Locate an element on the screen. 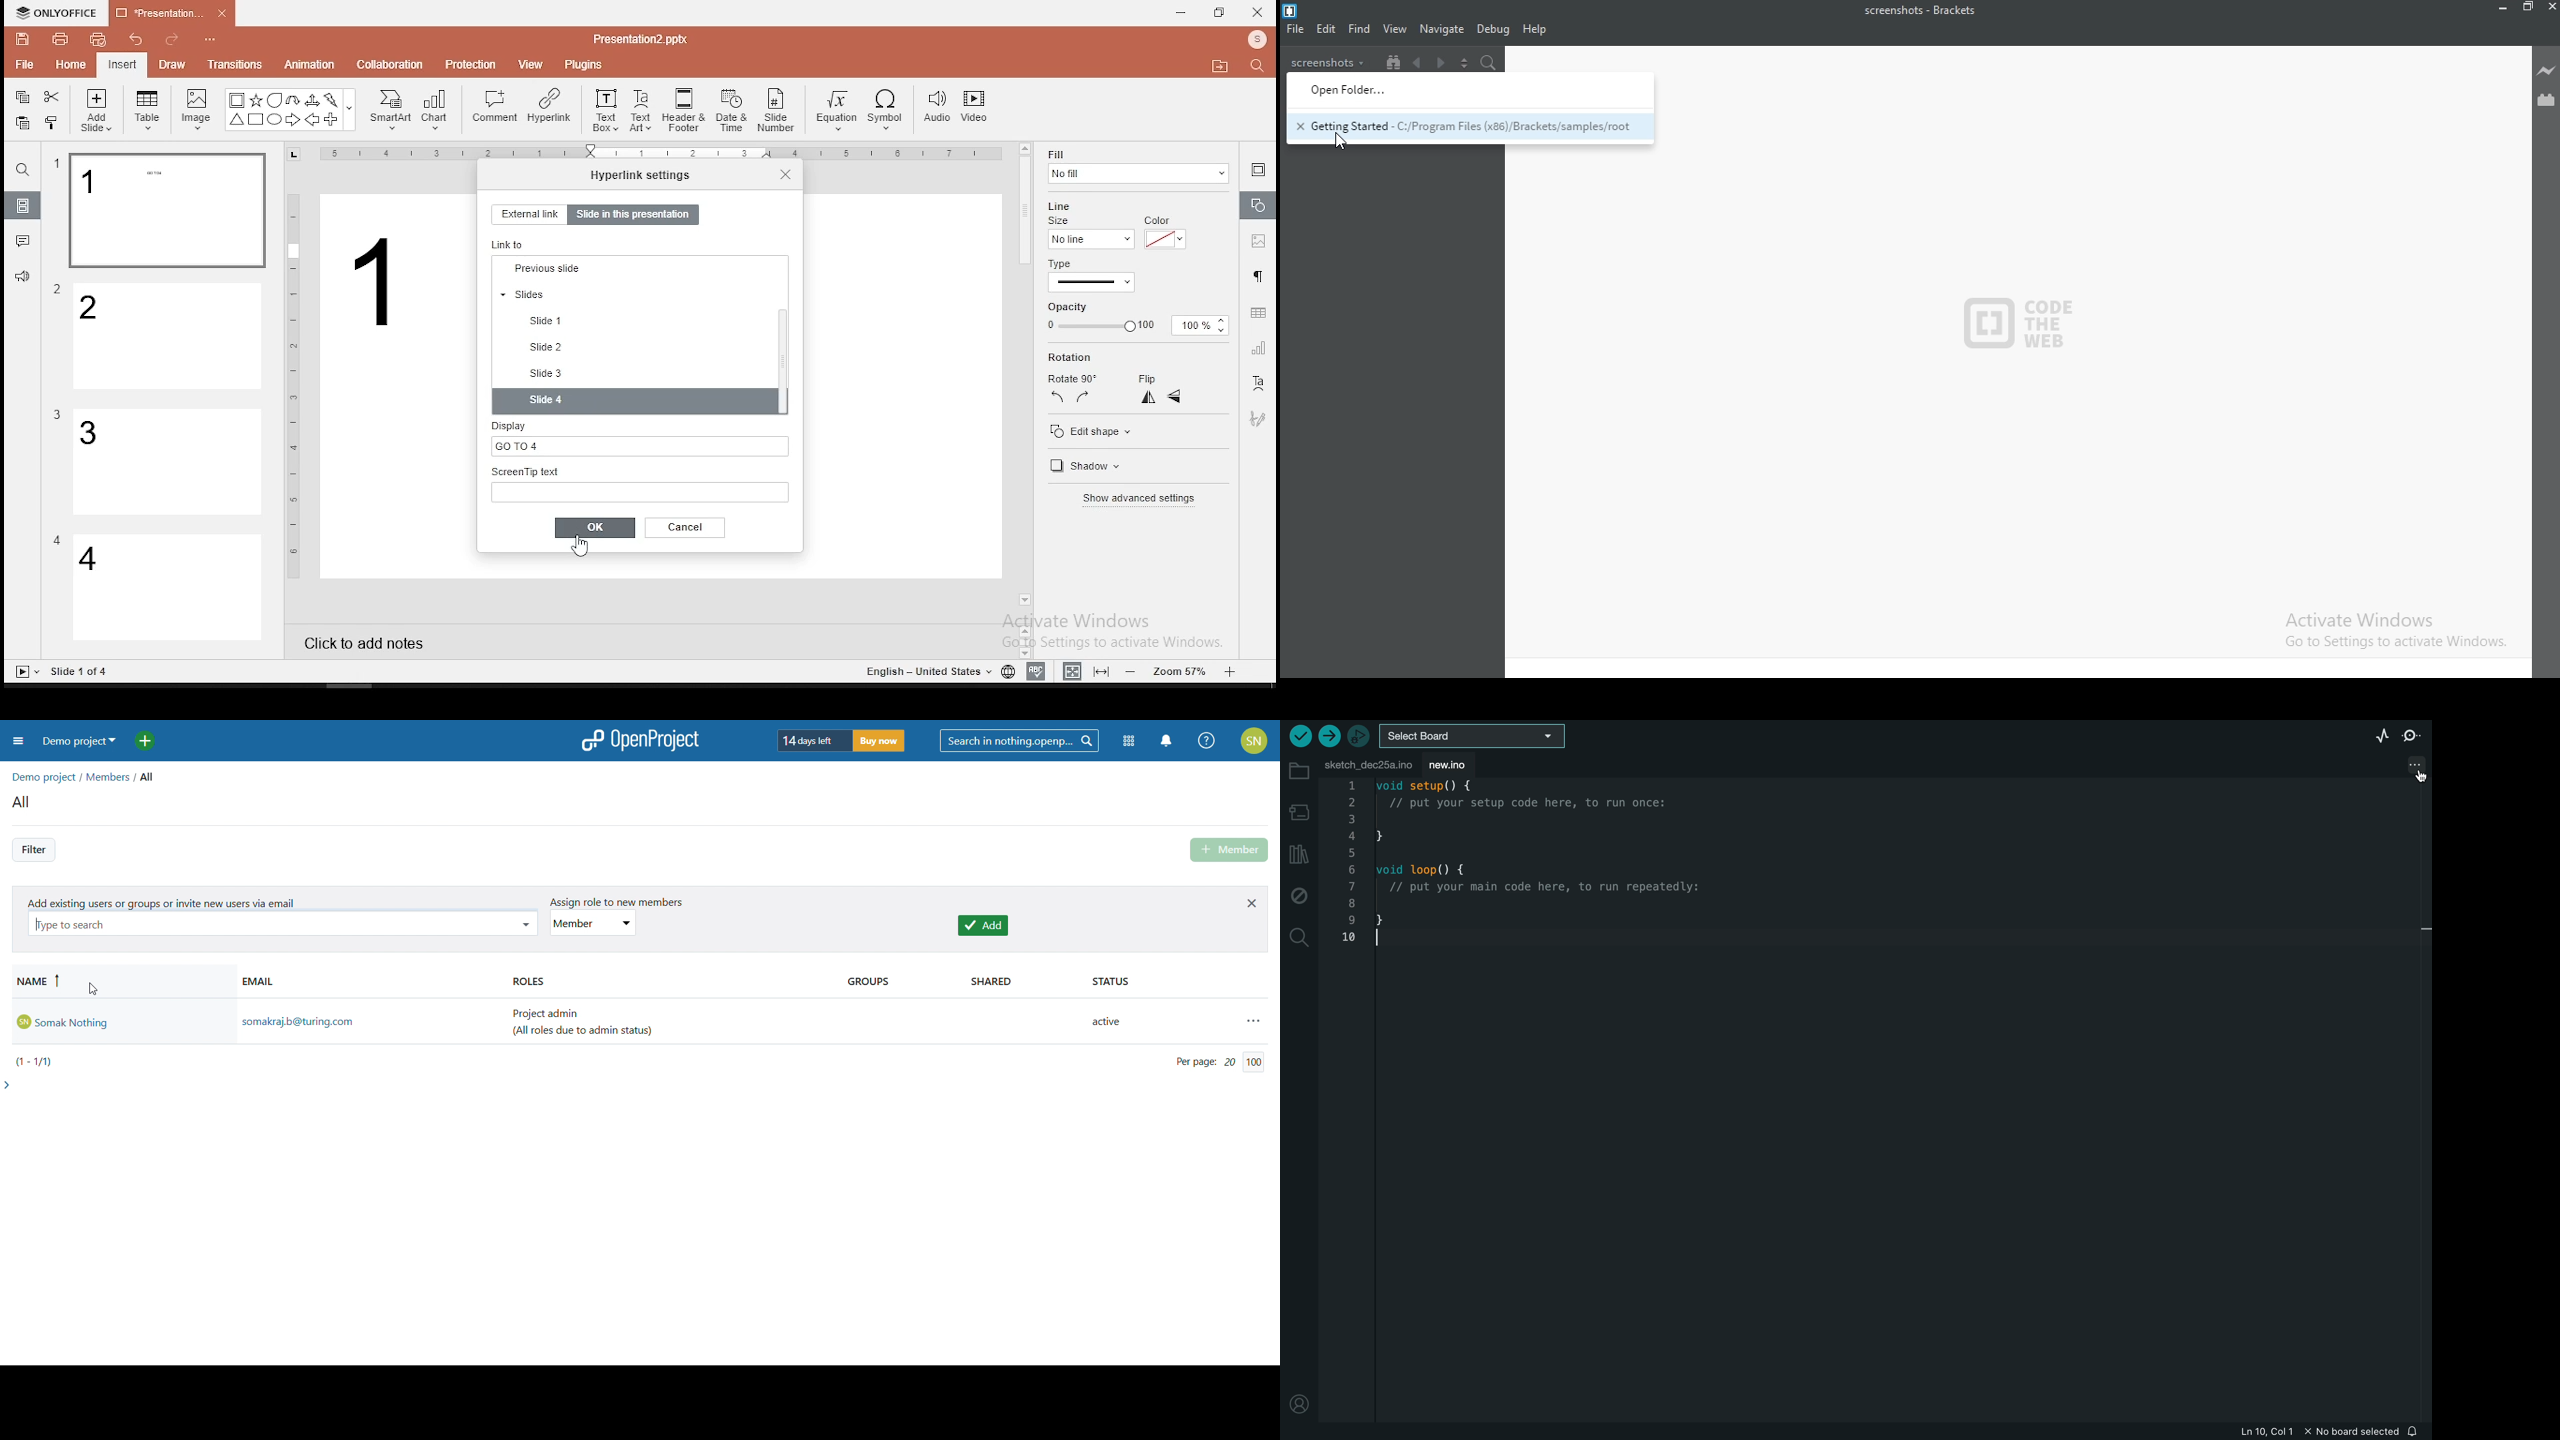  opacity is located at coordinates (1134, 326).